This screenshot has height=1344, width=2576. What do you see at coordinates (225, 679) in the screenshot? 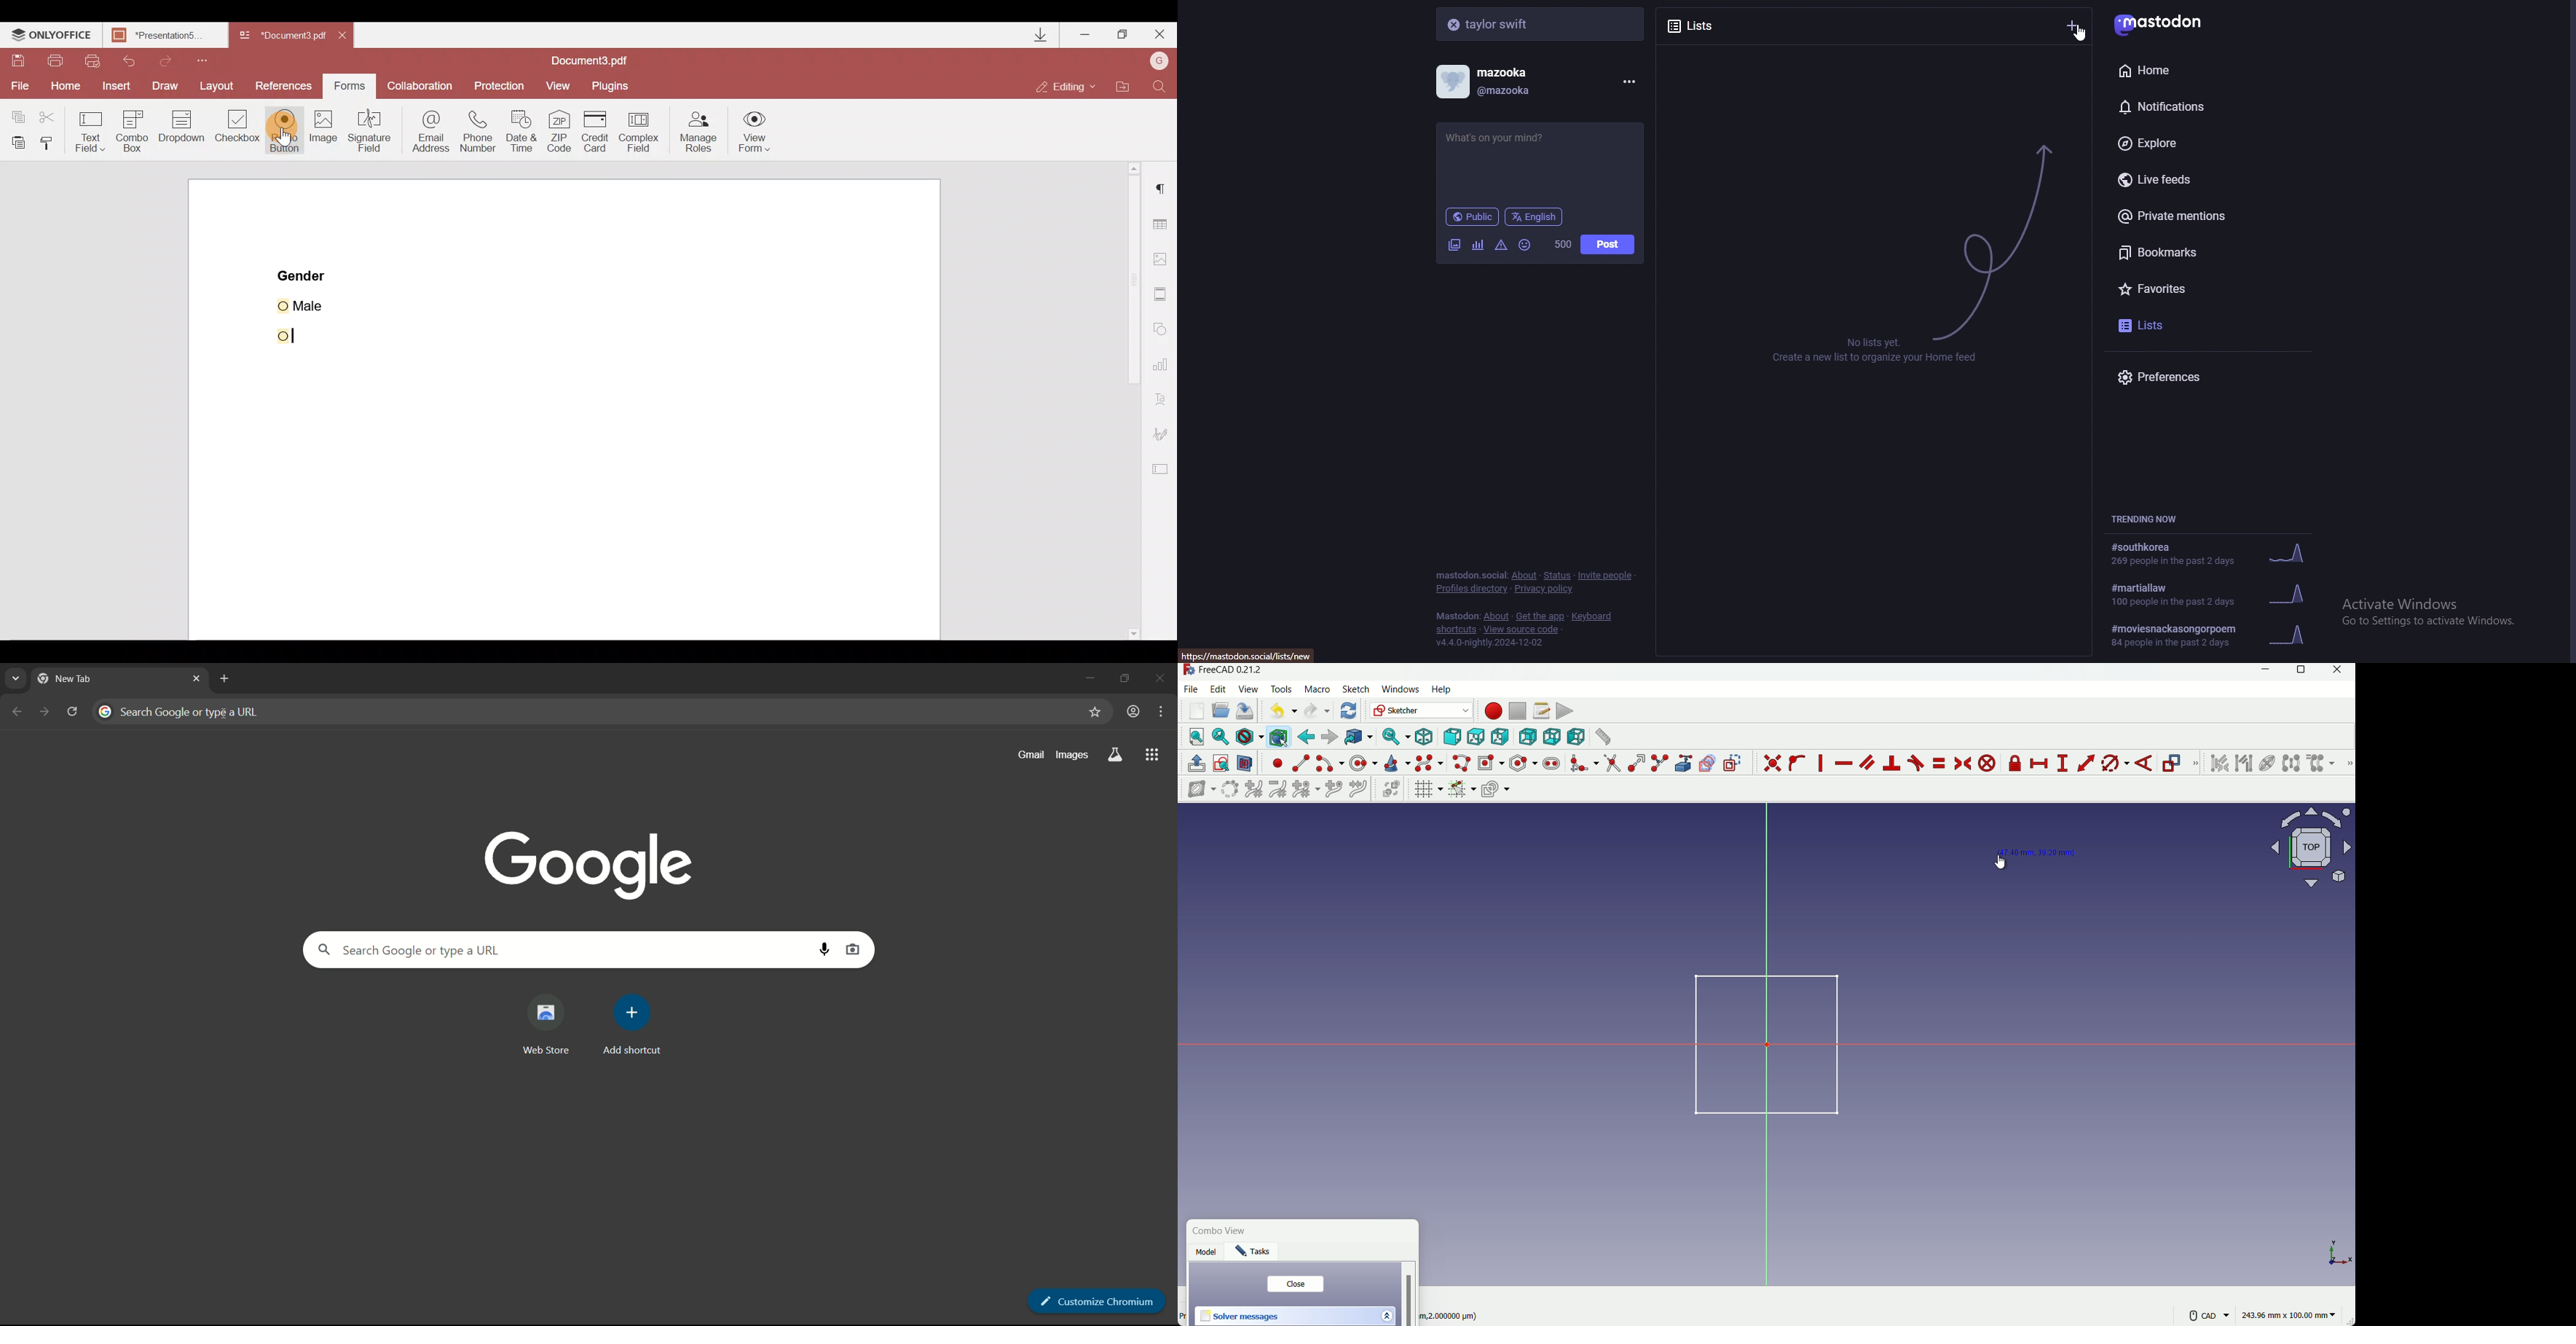
I see `new tab` at bounding box center [225, 679].